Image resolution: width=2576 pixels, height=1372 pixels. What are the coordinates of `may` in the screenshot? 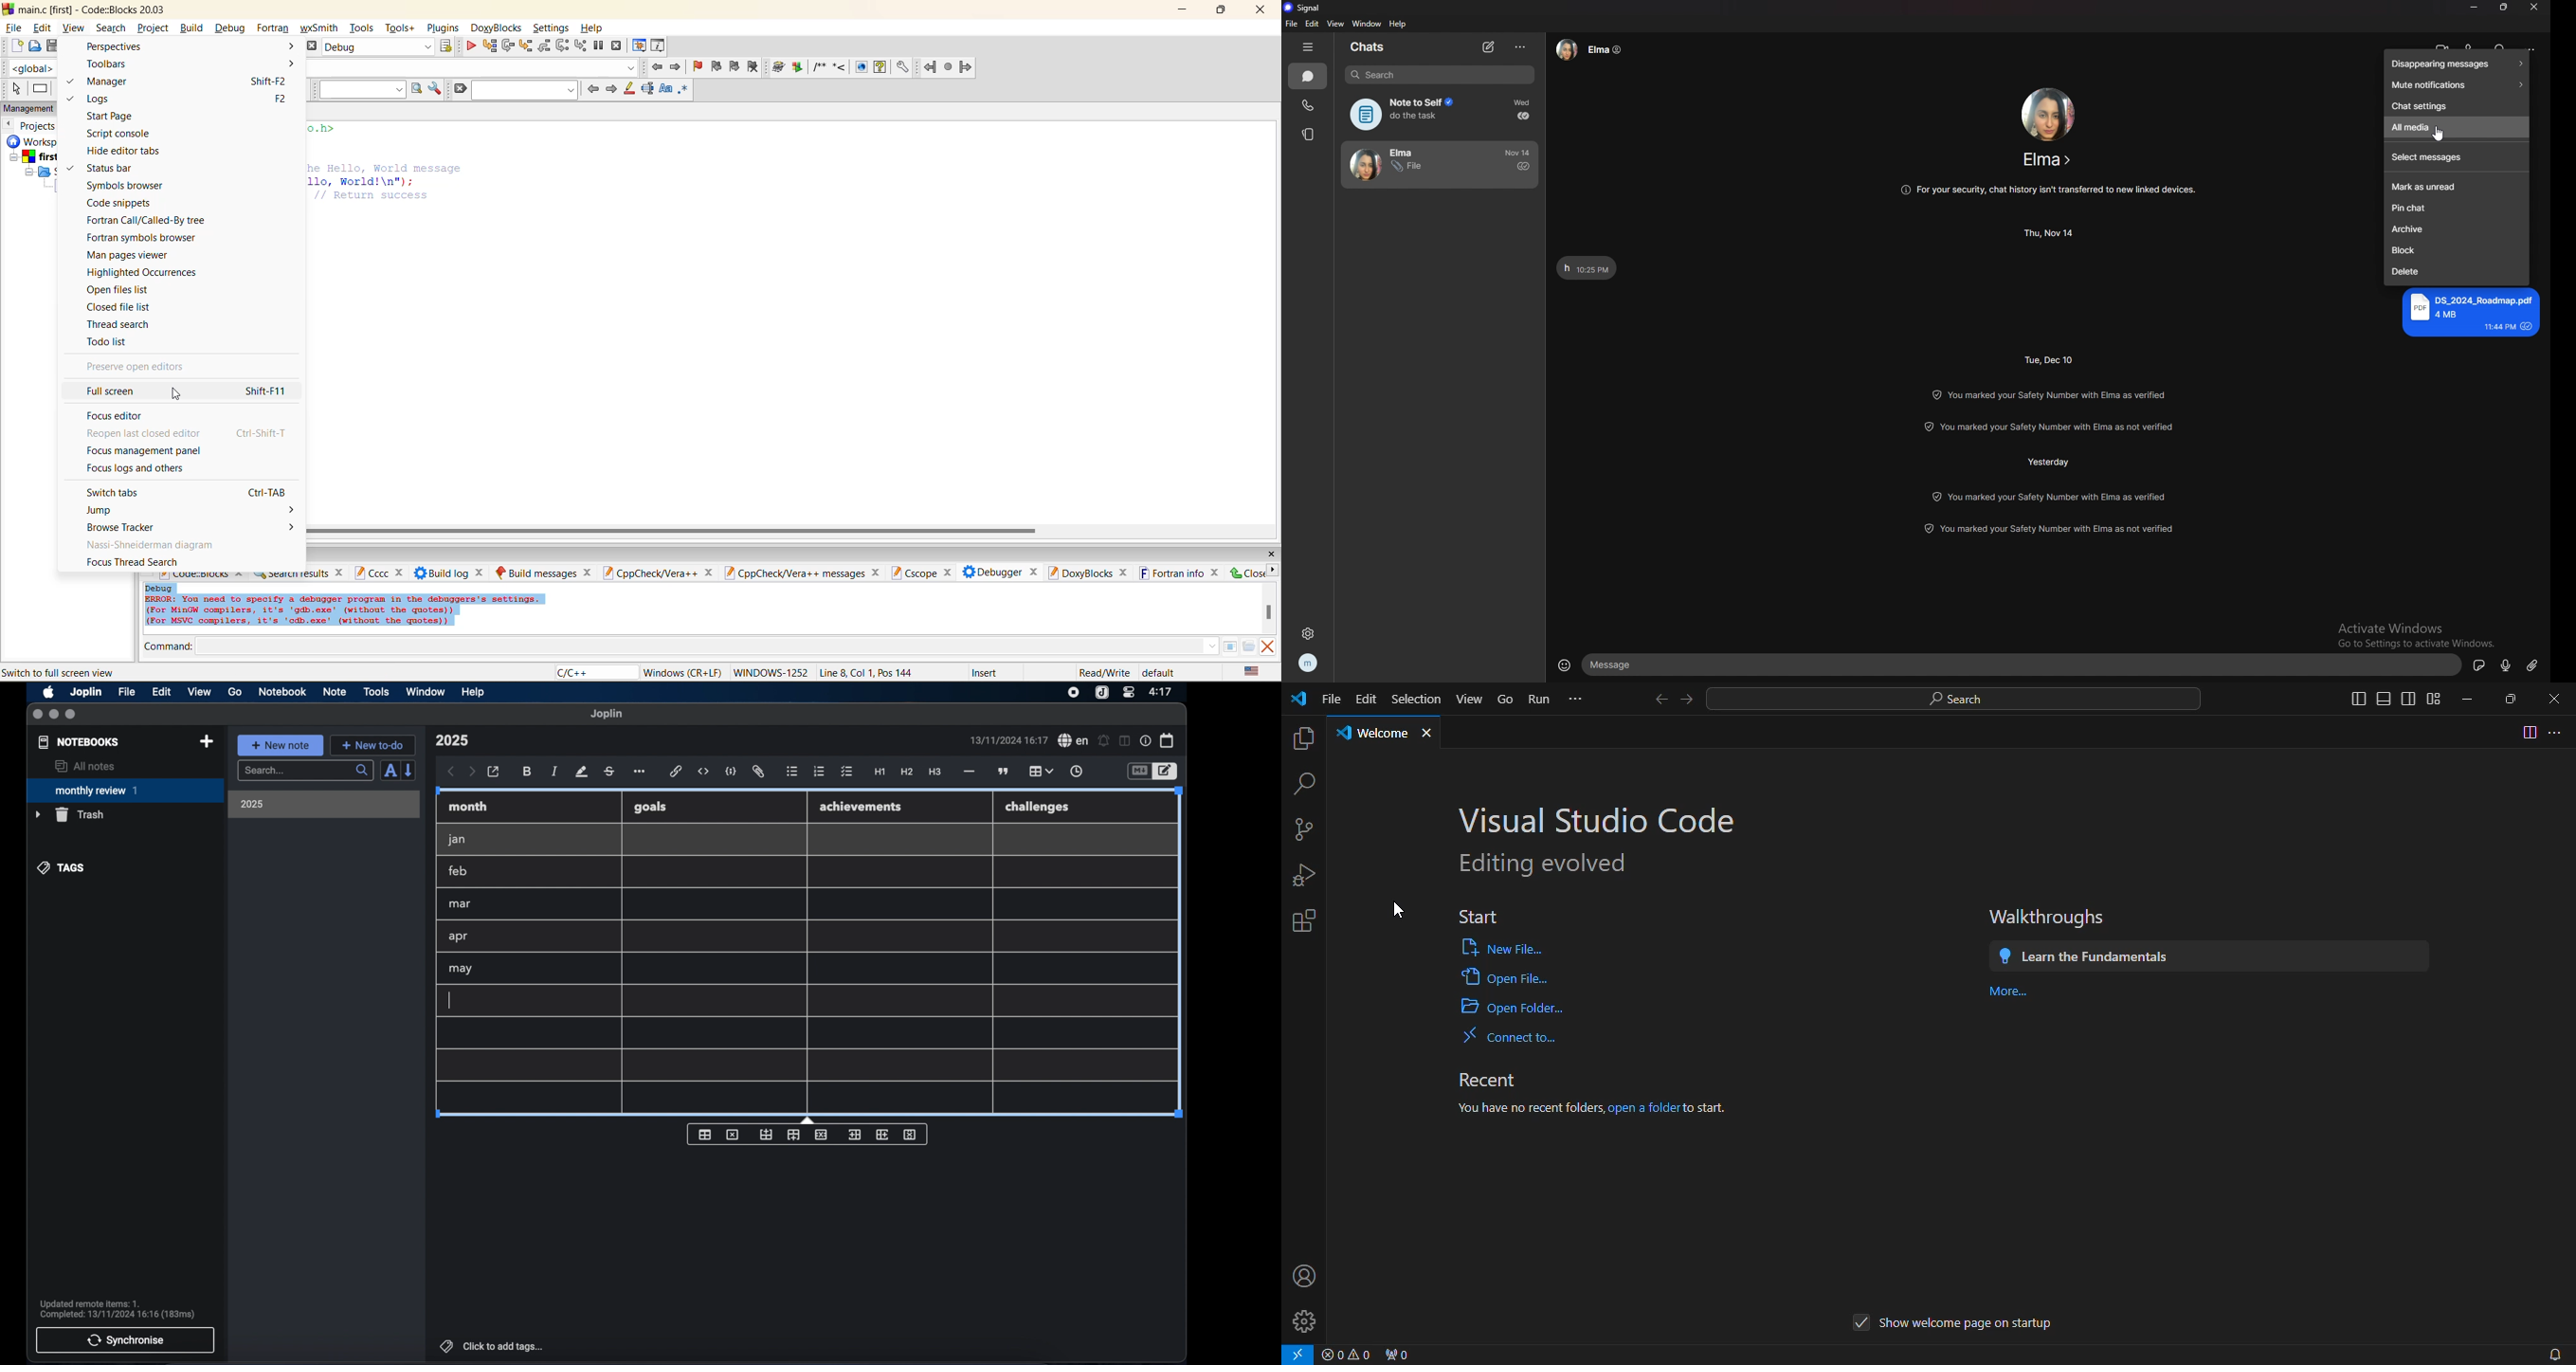 It's located at (460, 969).